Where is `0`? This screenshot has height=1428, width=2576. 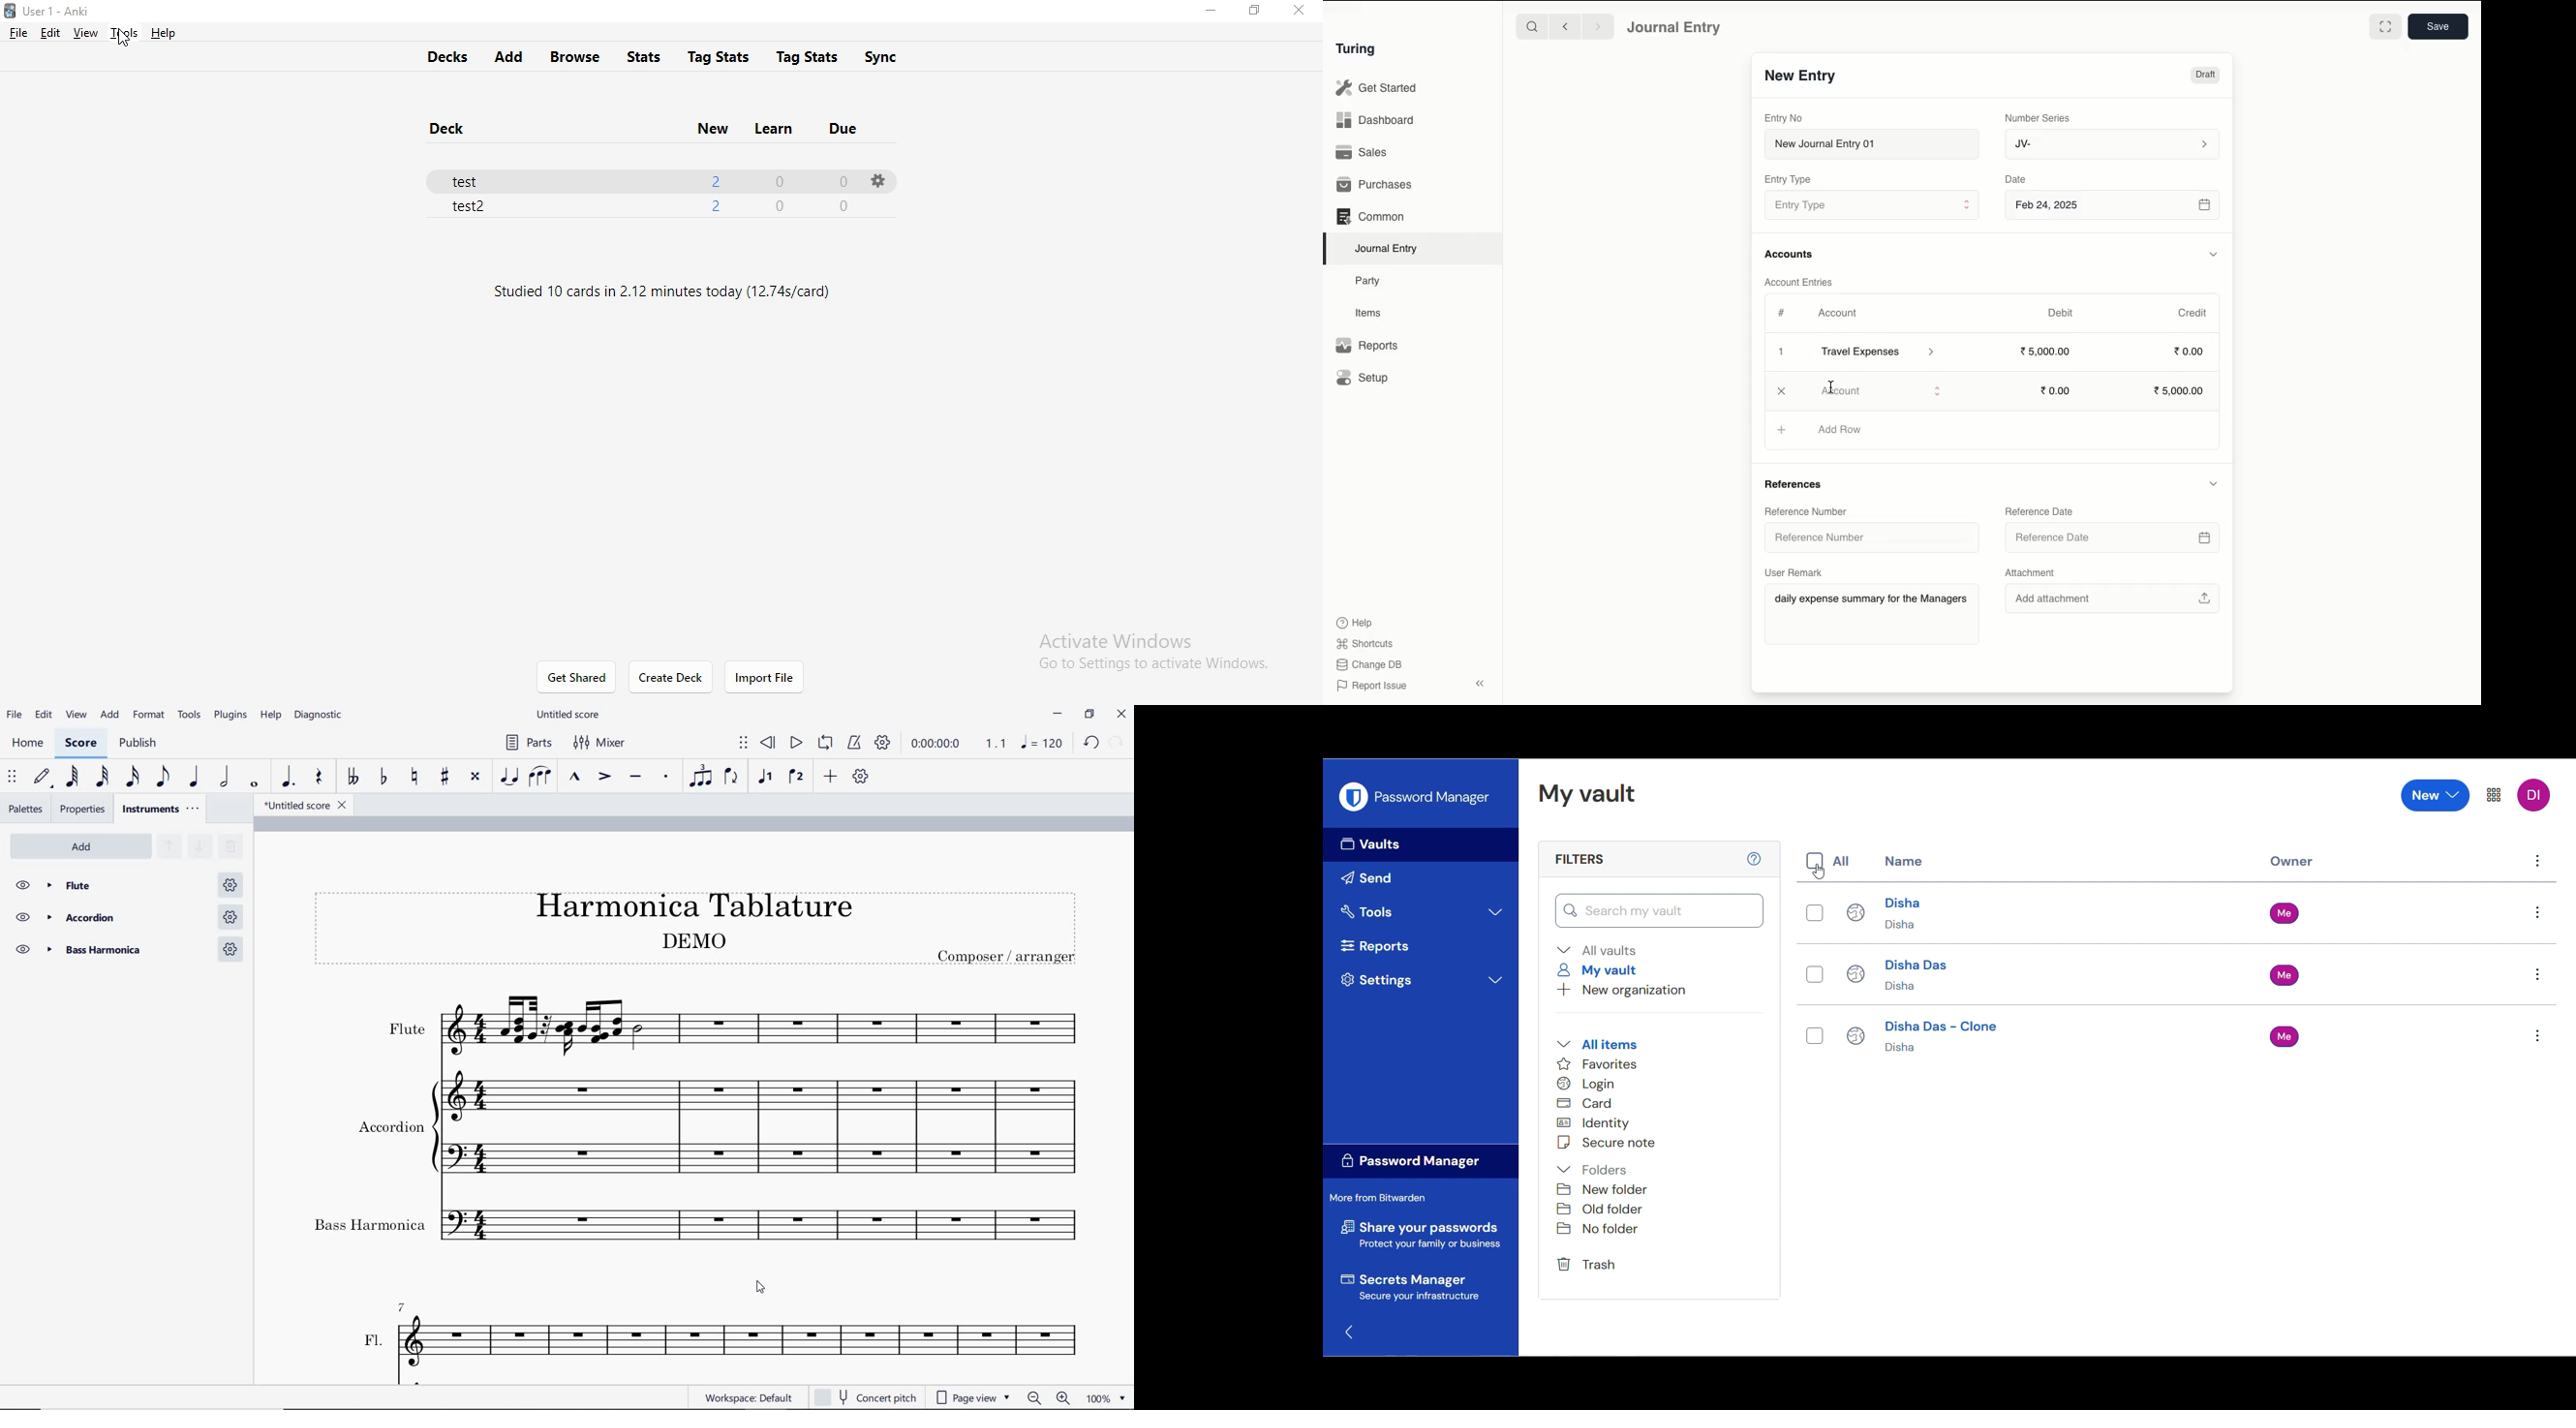 0 is located at coordinates (781, 208).